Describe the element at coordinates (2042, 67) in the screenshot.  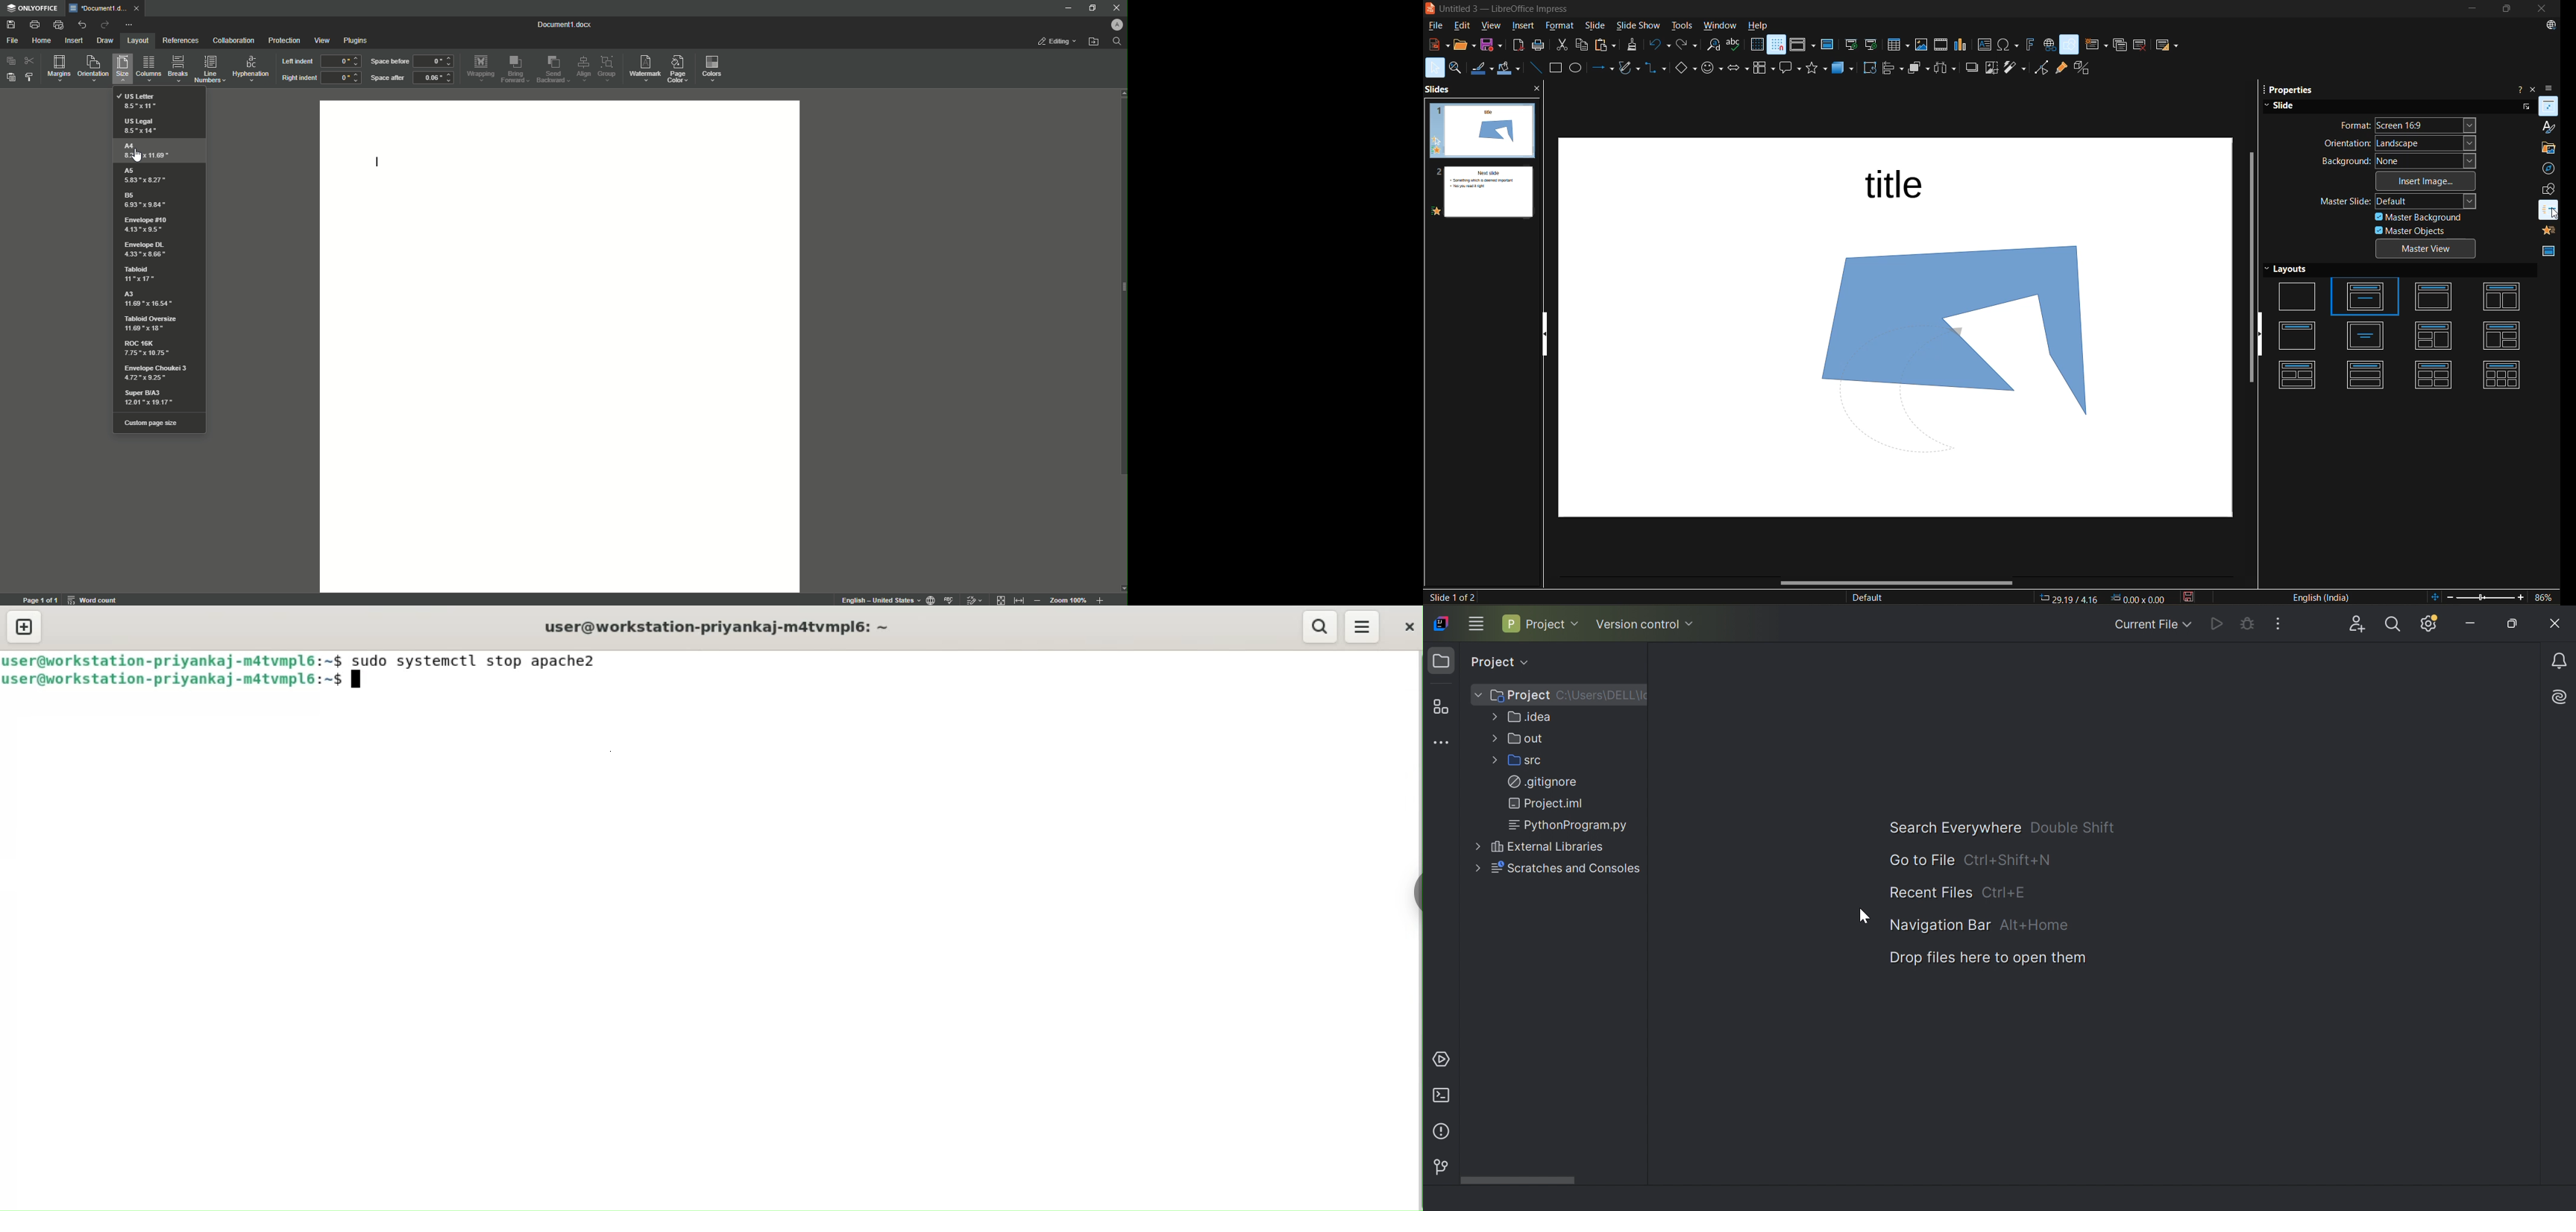
I see `toggle point edit mode` at that location.